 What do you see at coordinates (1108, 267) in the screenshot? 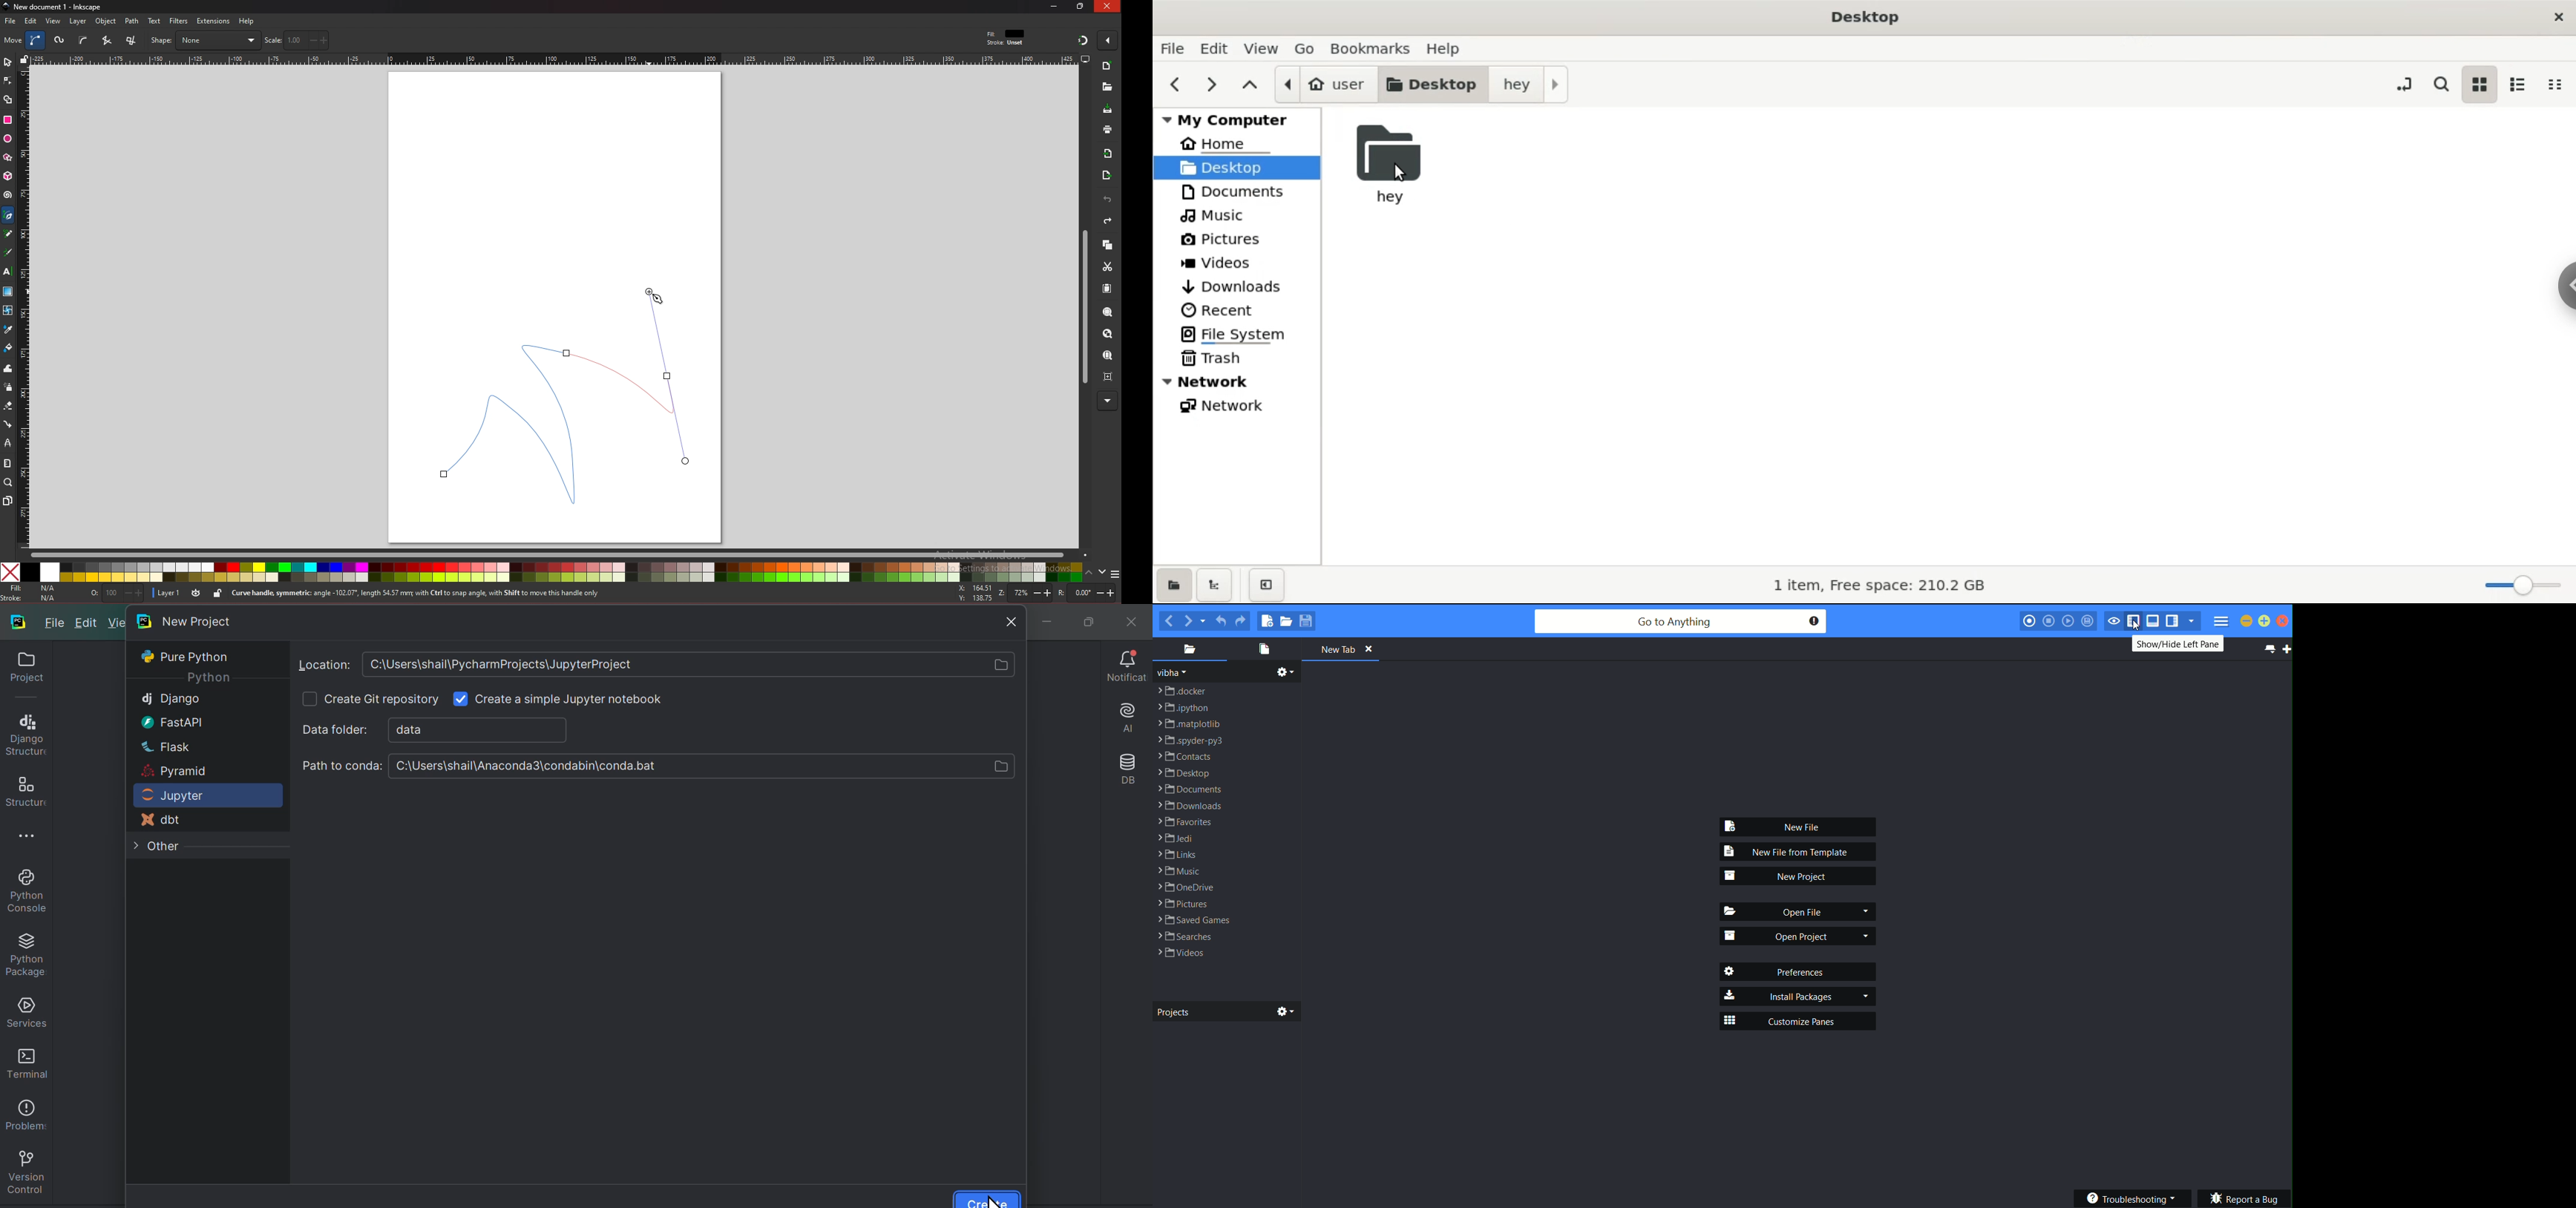
I see `cut` at bounding box center [1108, 267].